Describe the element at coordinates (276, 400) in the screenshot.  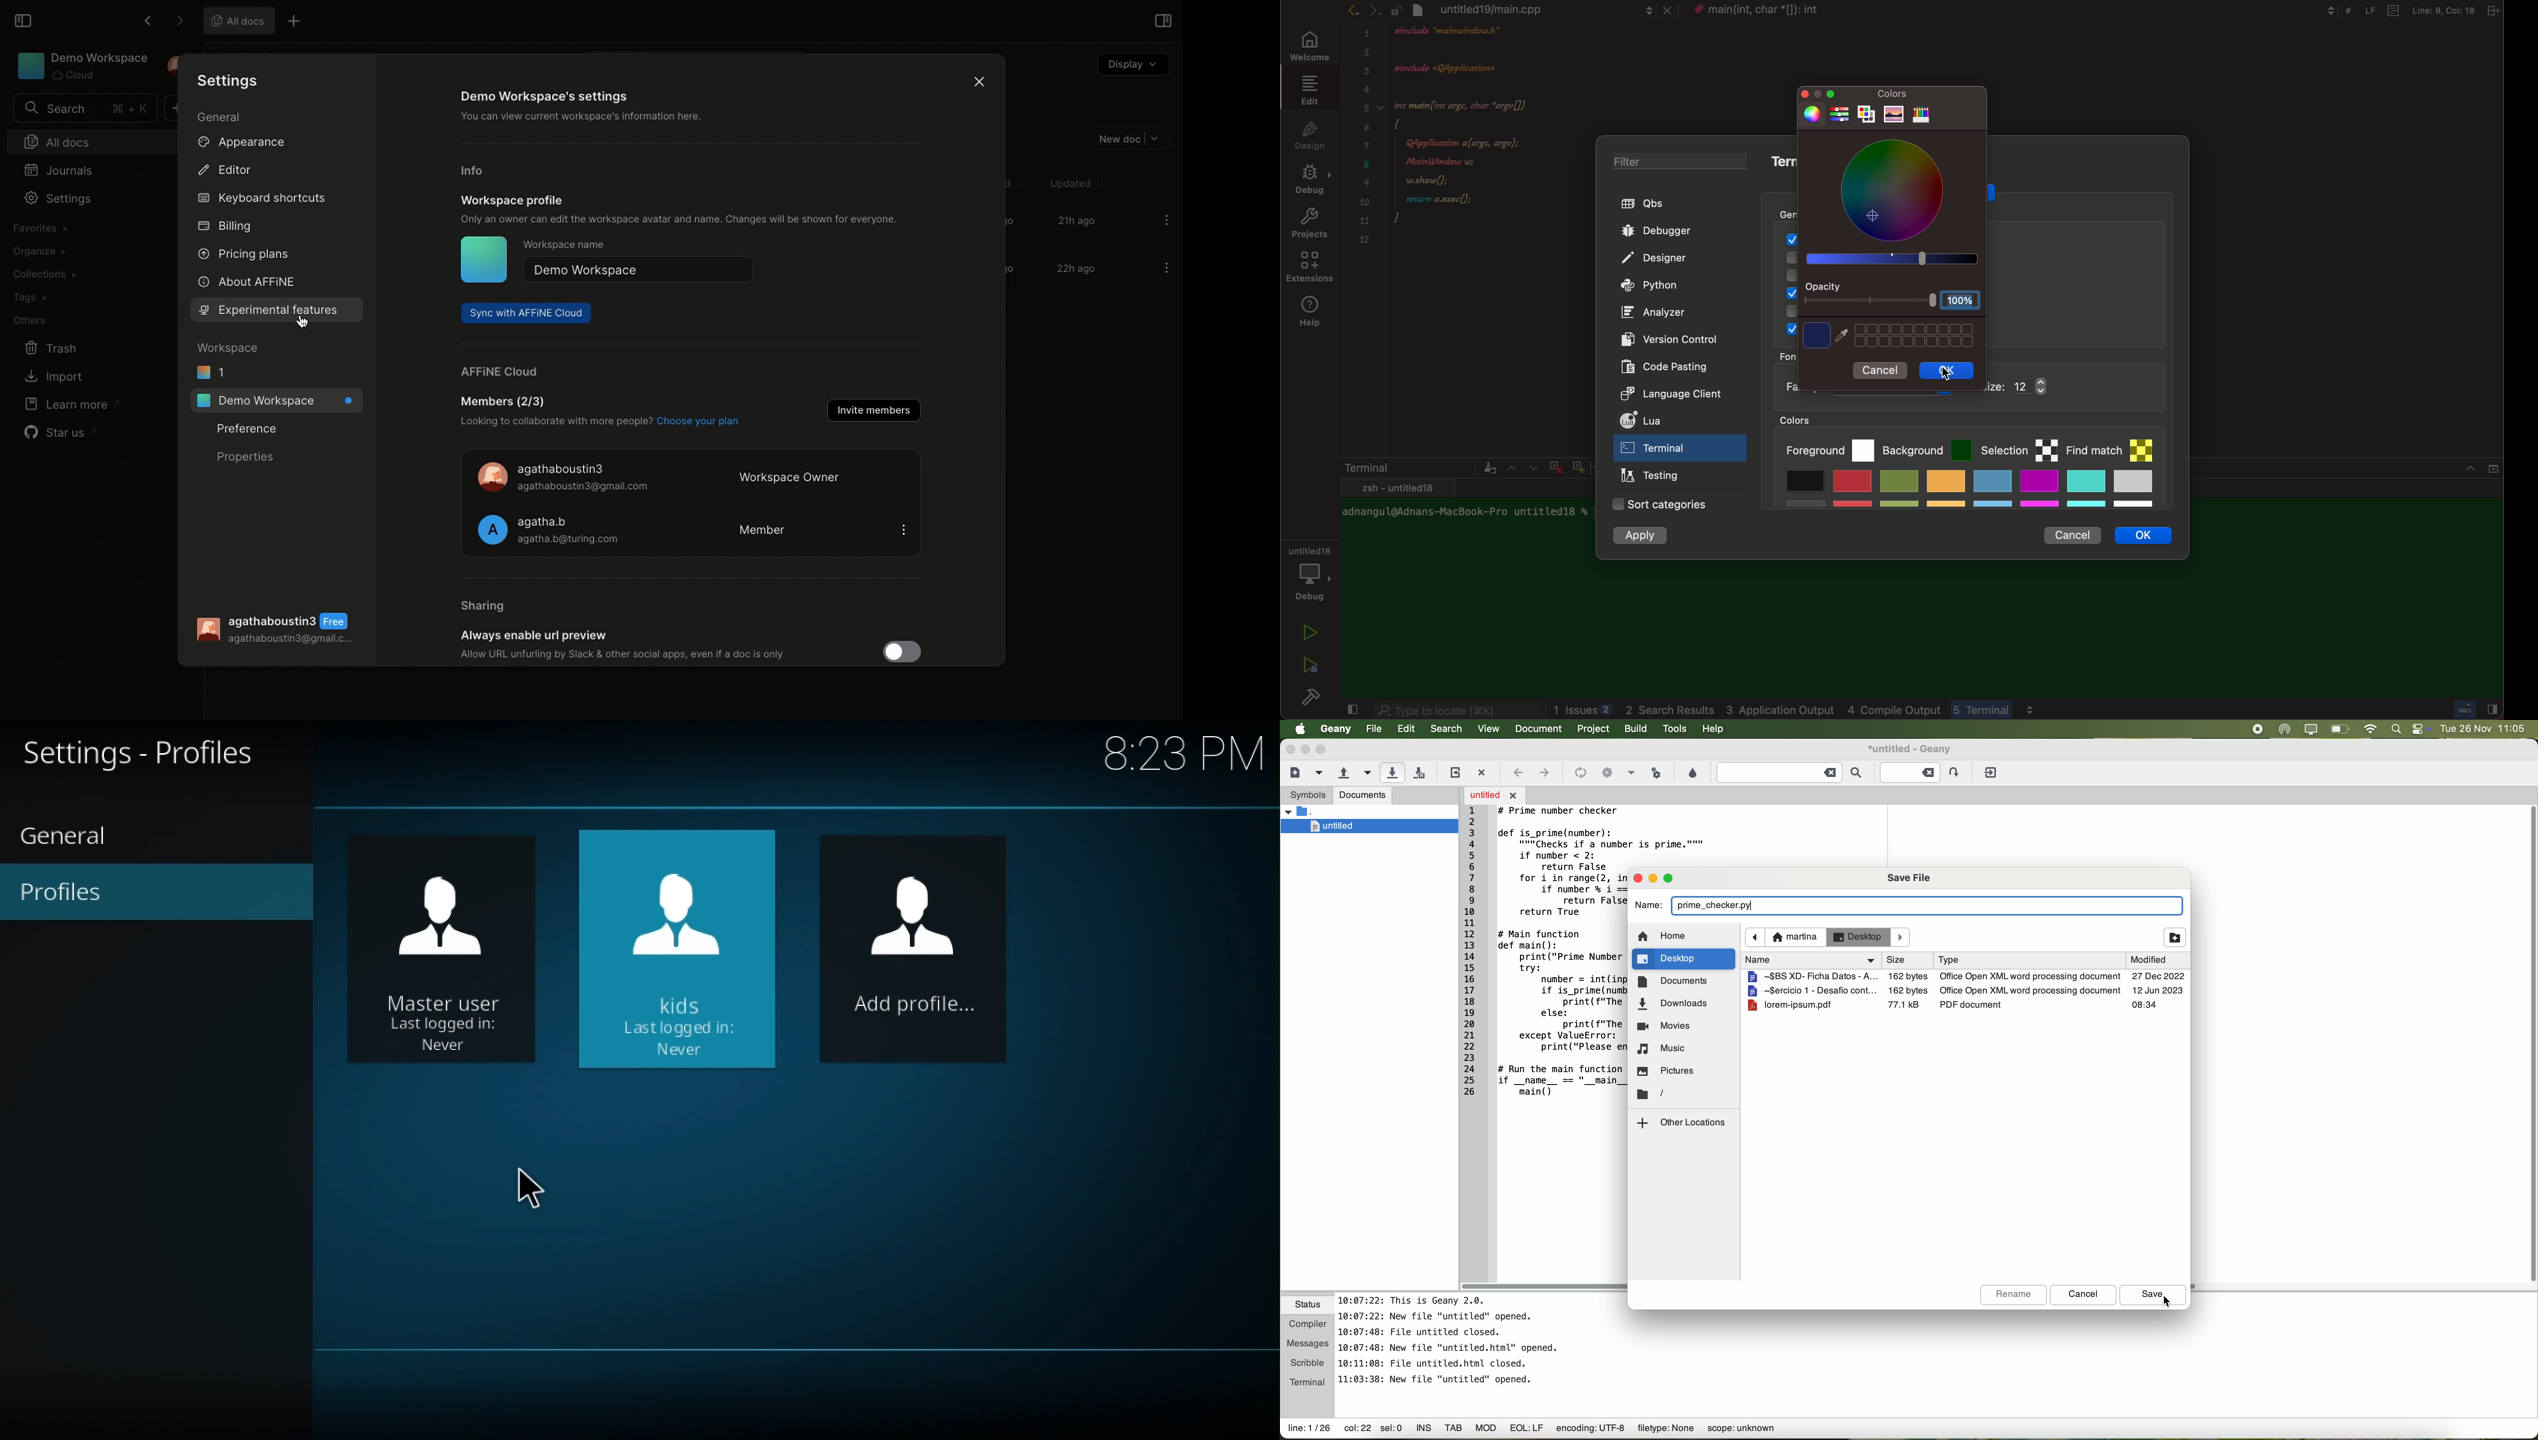
I see `Demo workspace` at that location.